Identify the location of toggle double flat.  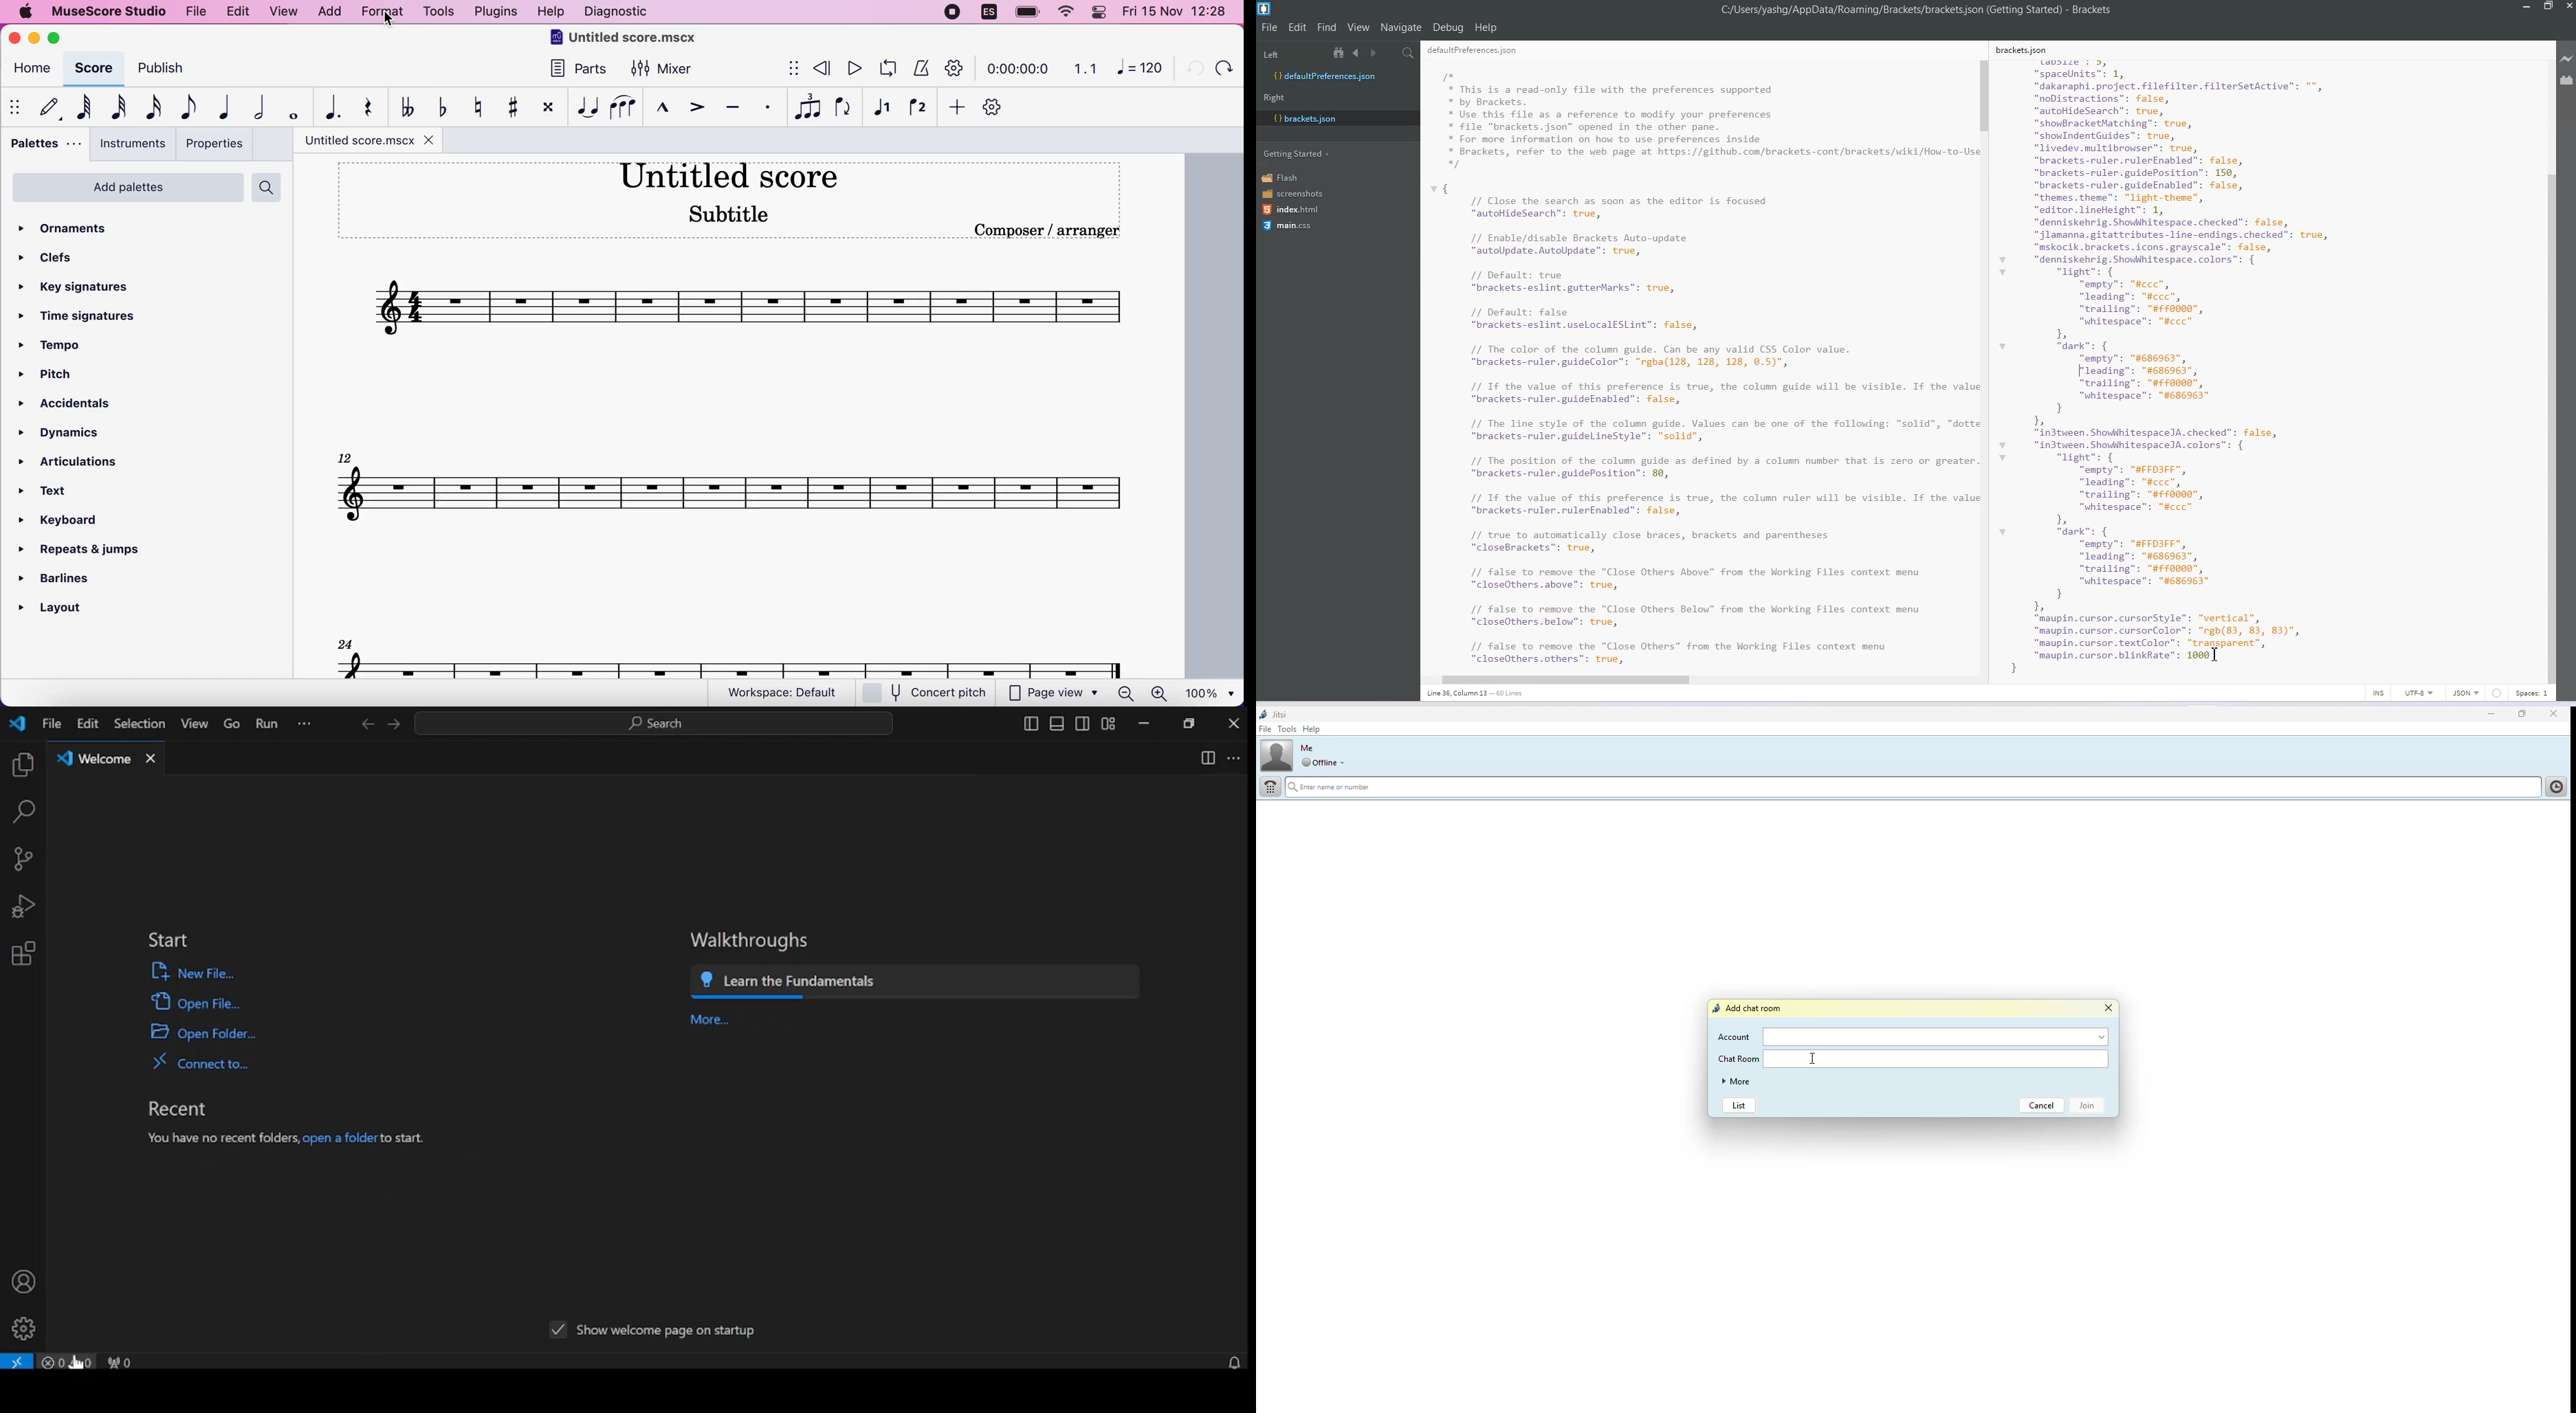
(407, 106).